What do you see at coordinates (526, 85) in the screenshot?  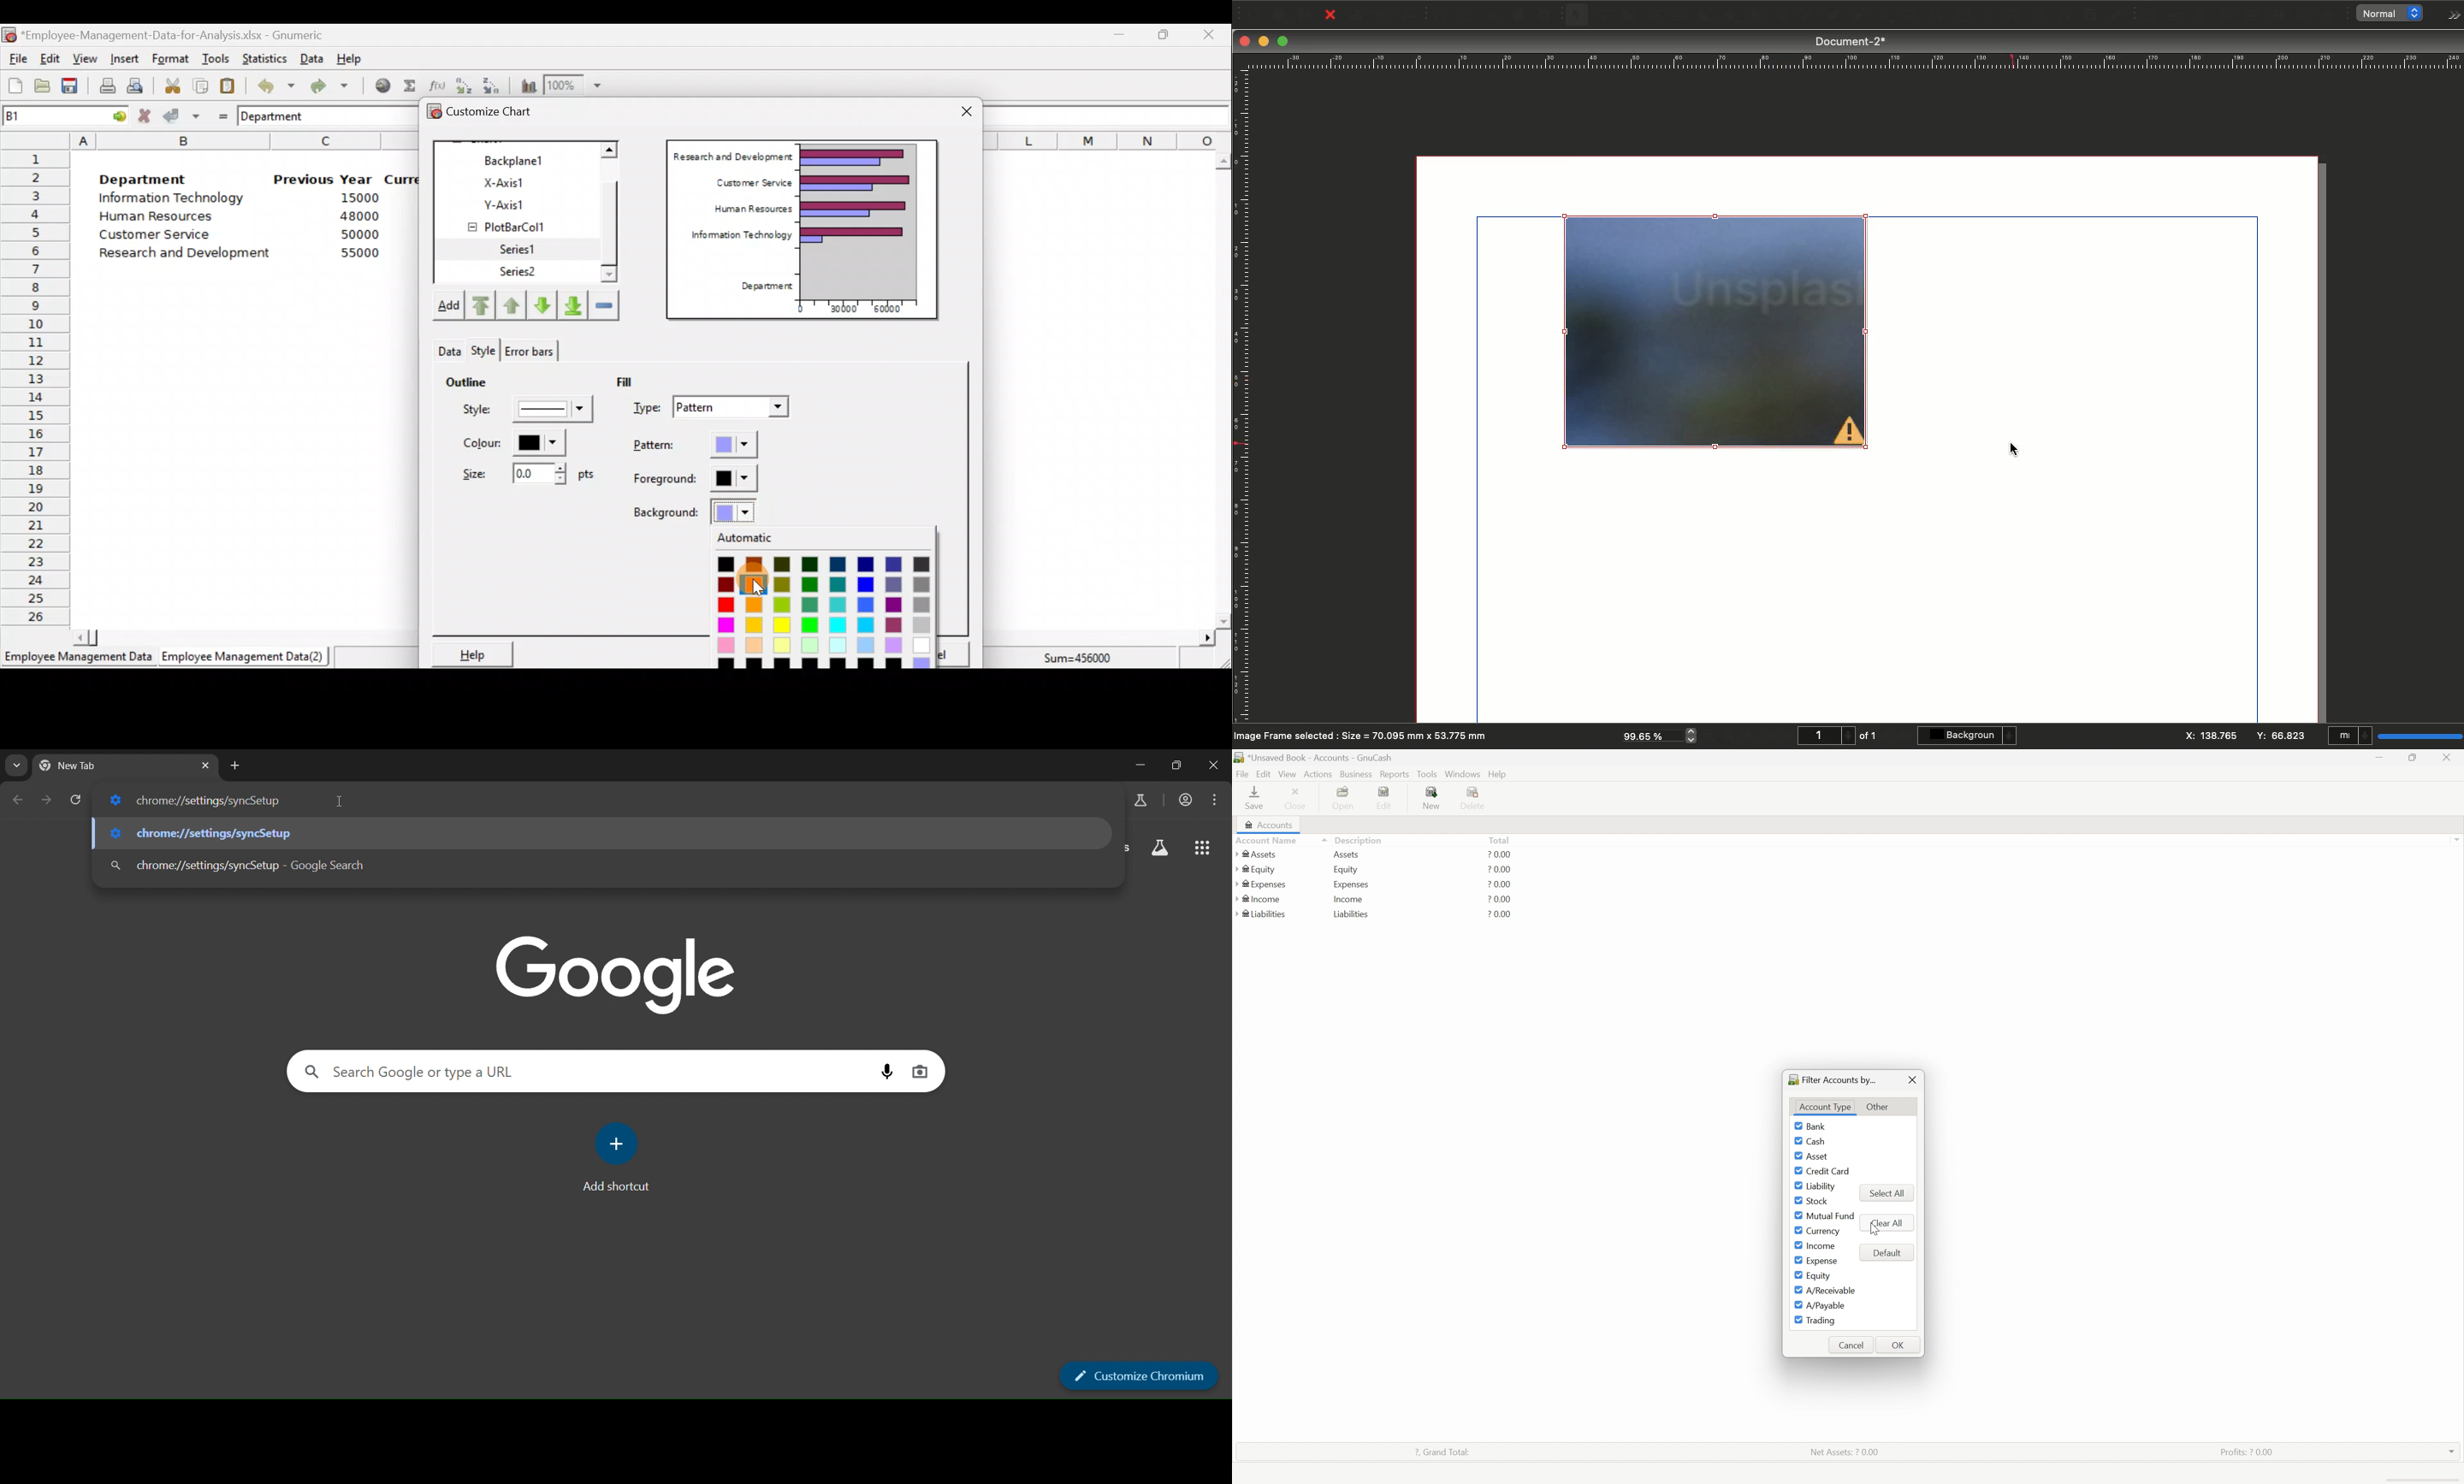 I see `Insert a chart` at bounding box center [526, 85].